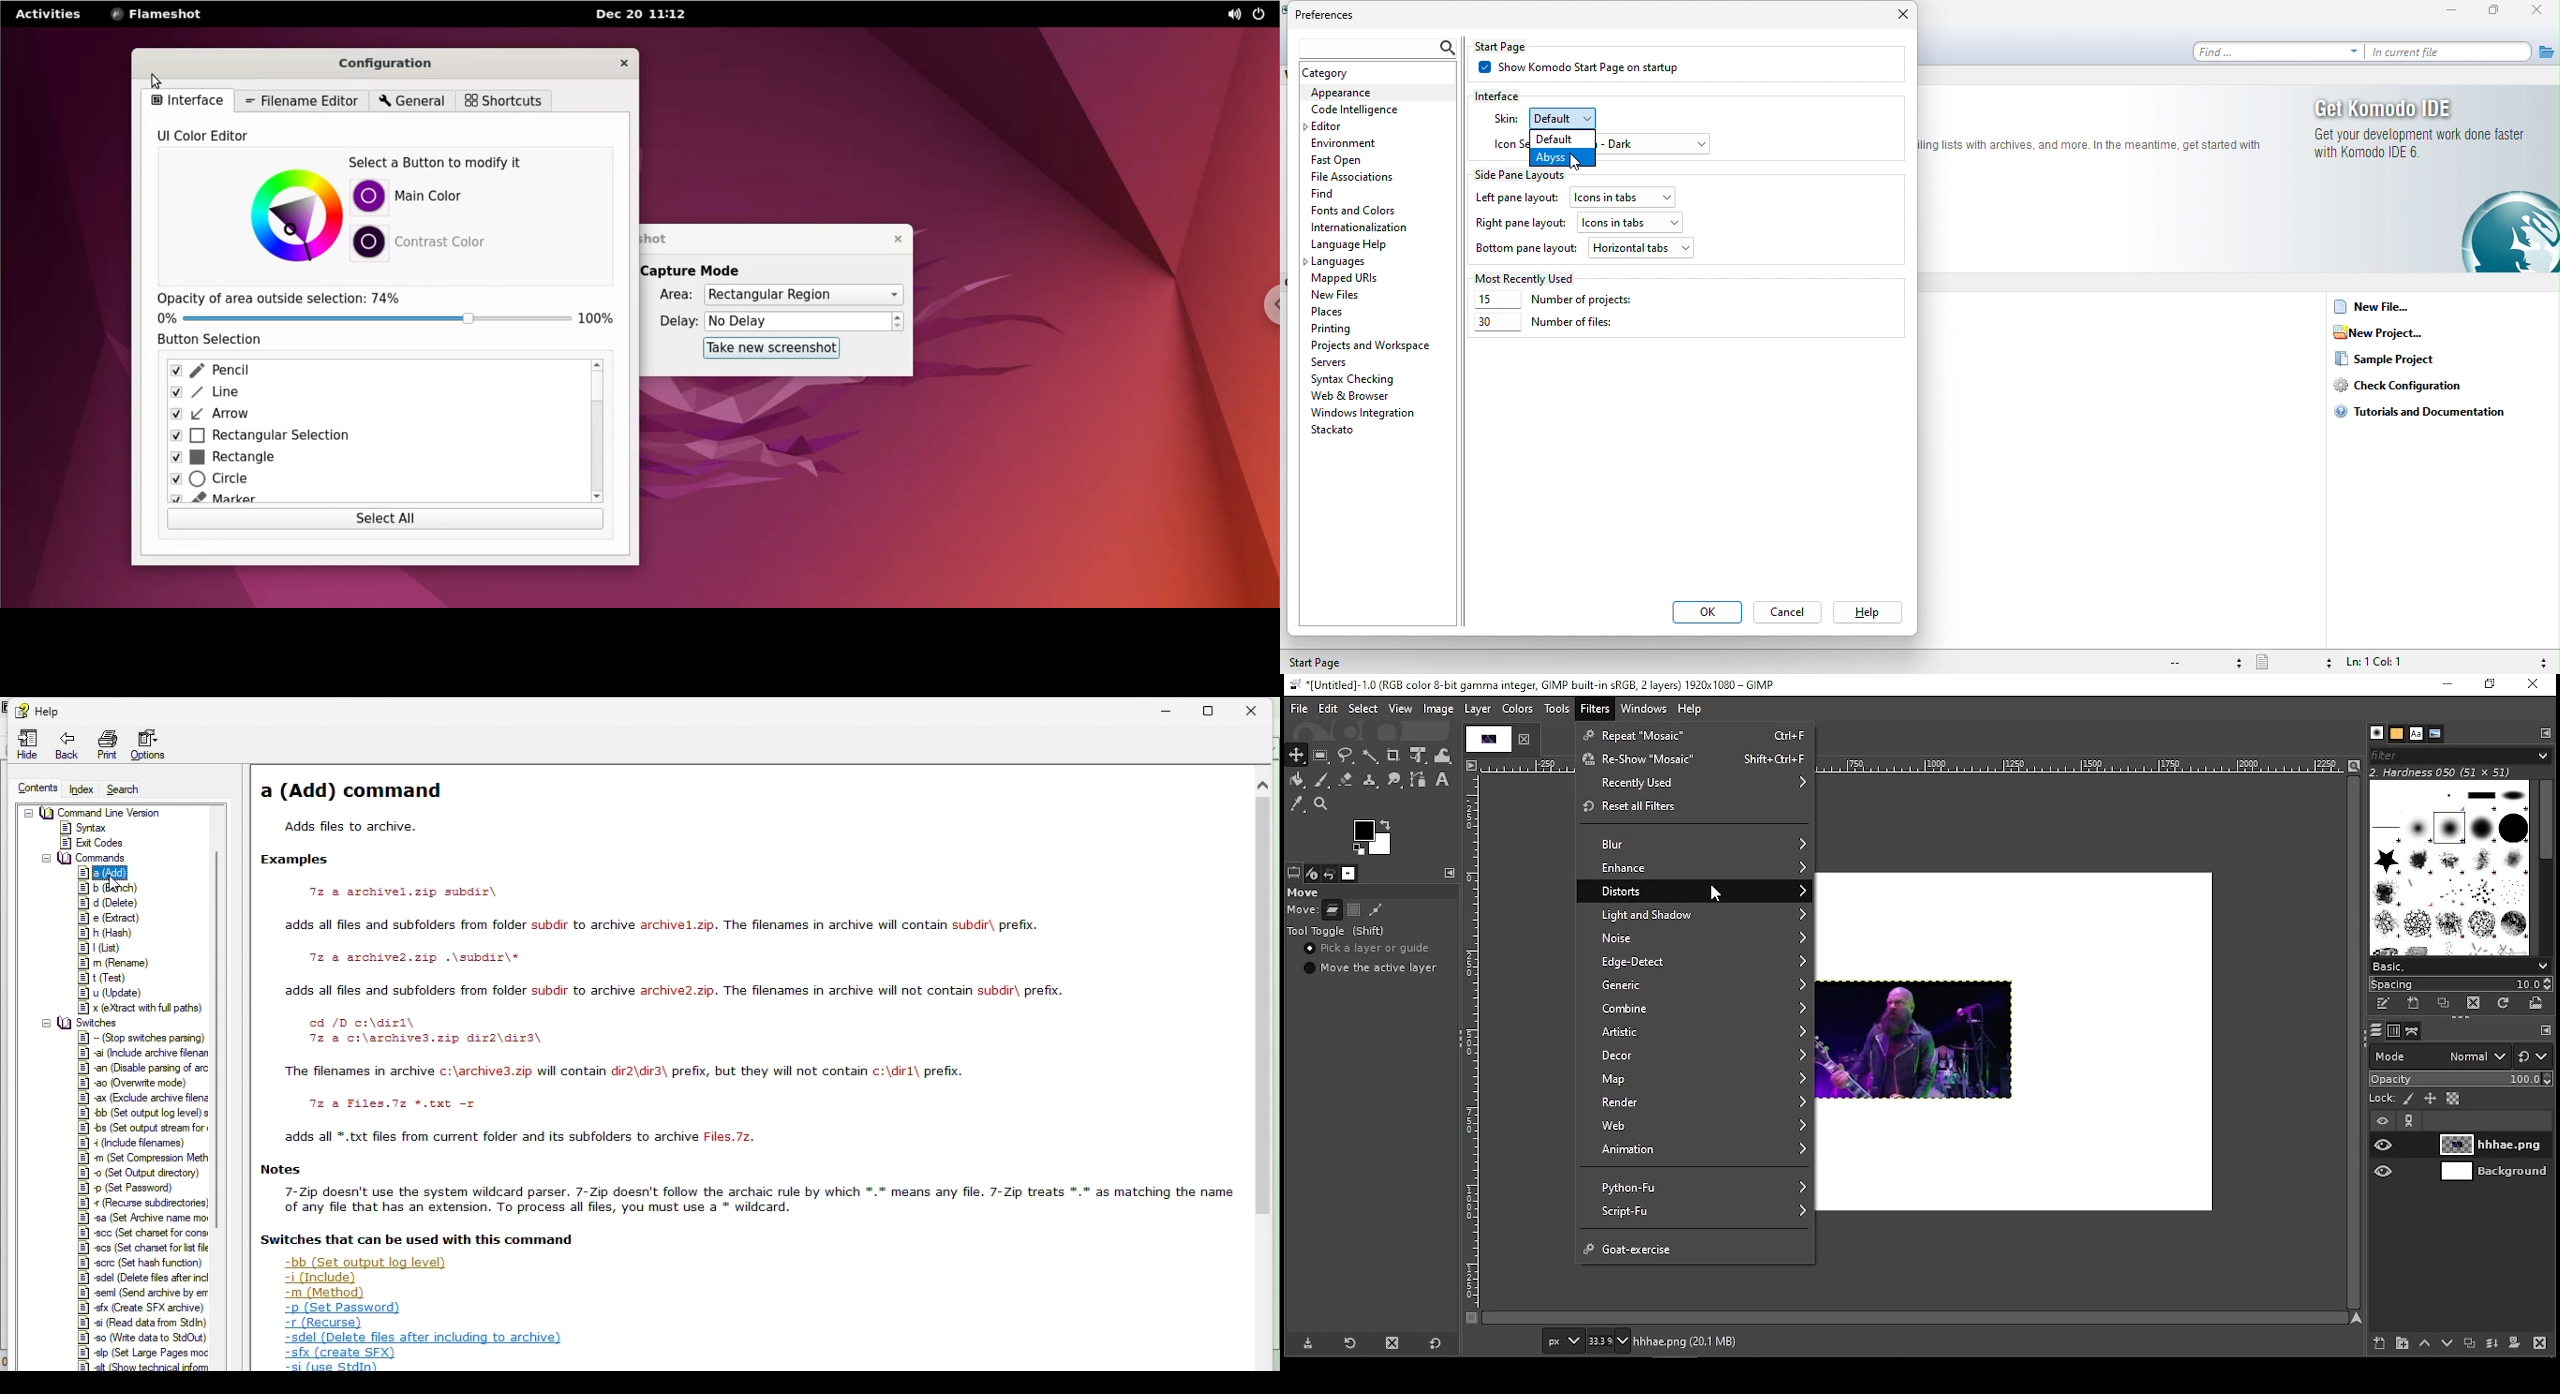  I want to click on -m, so click(144, 1157).